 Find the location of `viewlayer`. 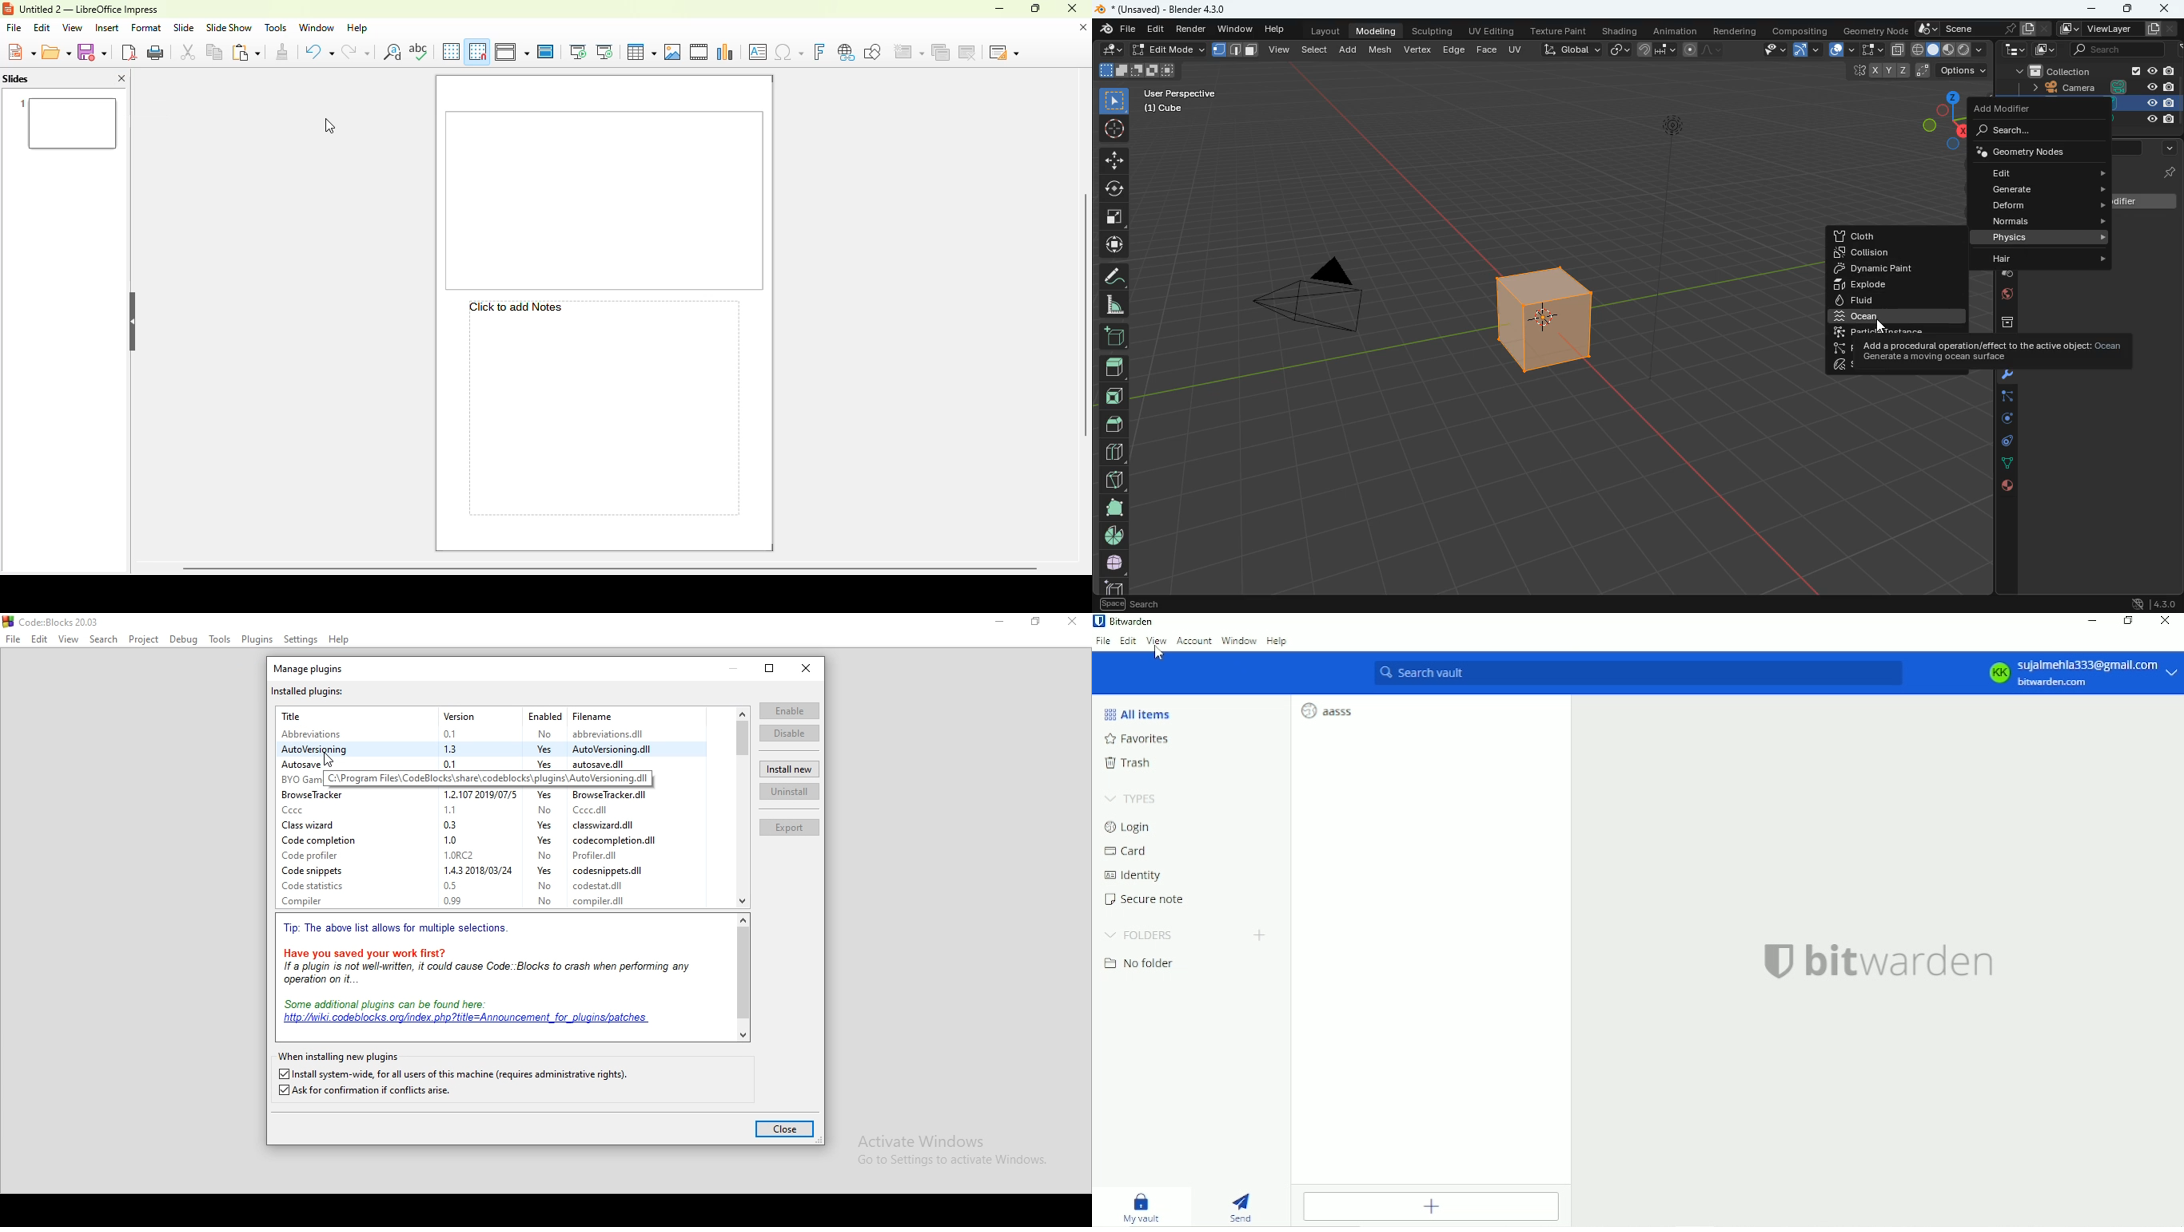

viewlayer is located at coordinates (2113, 29).